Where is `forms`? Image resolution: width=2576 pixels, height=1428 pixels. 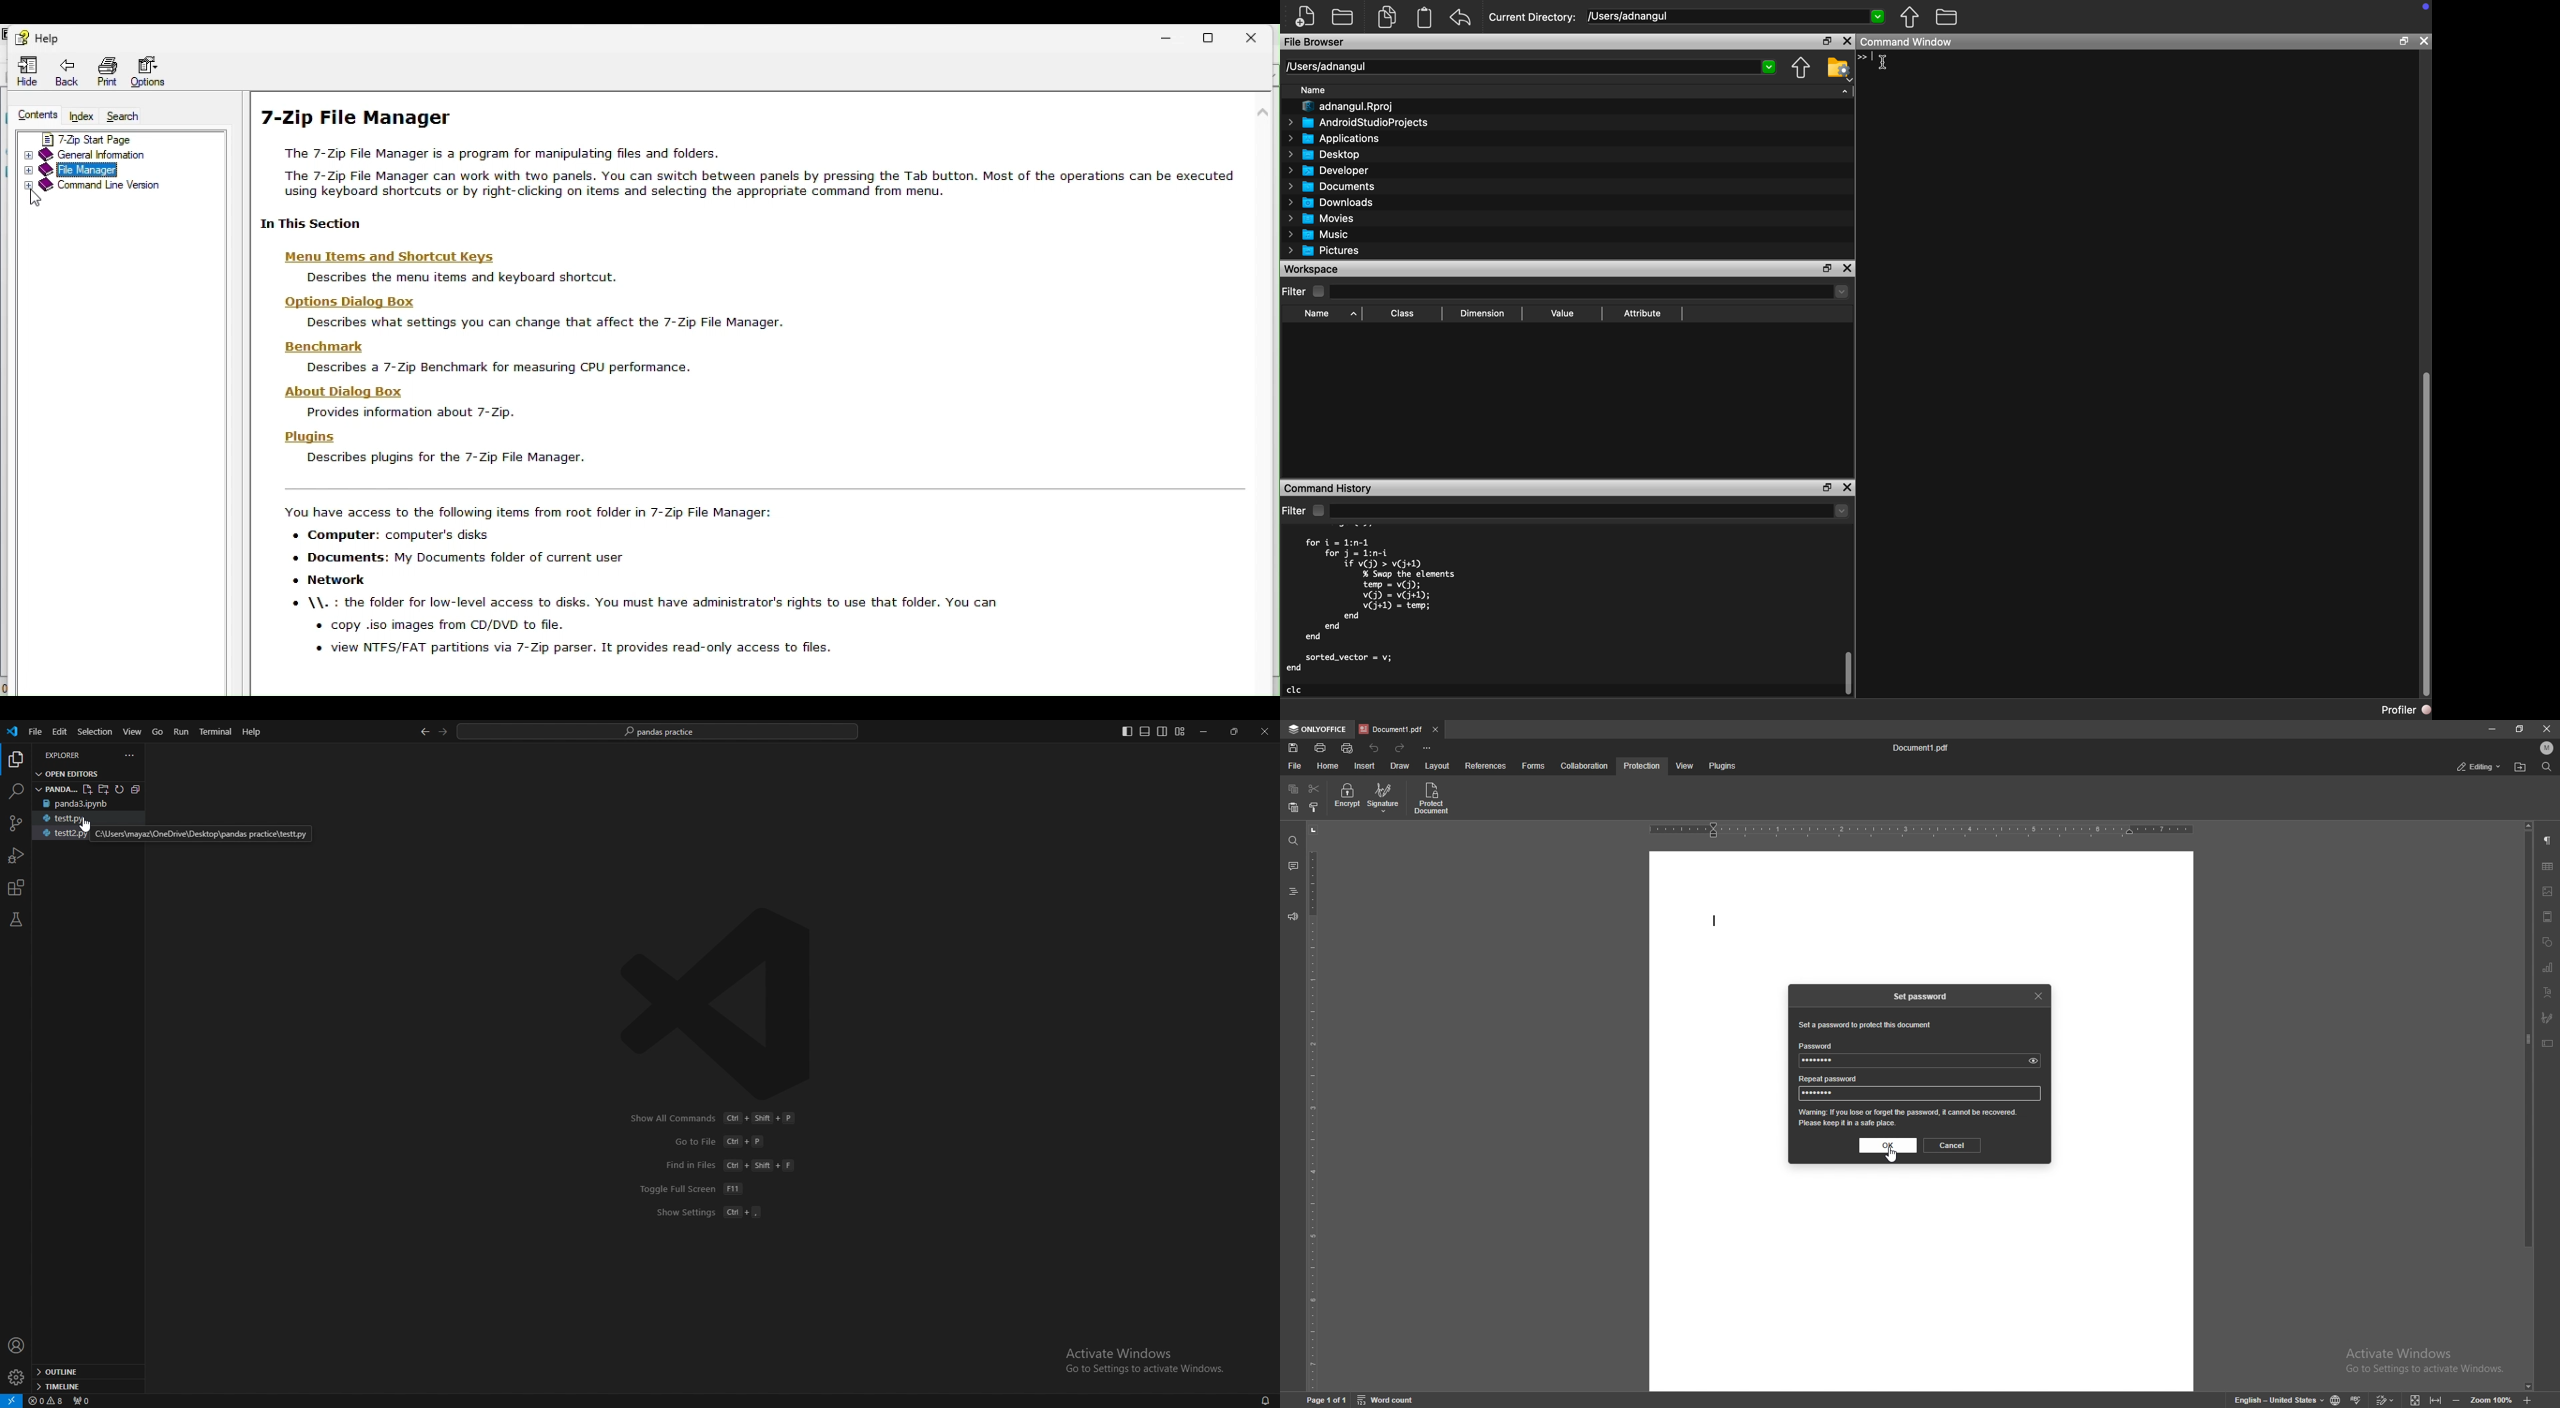 forms is located at coordinates (1534, 766).